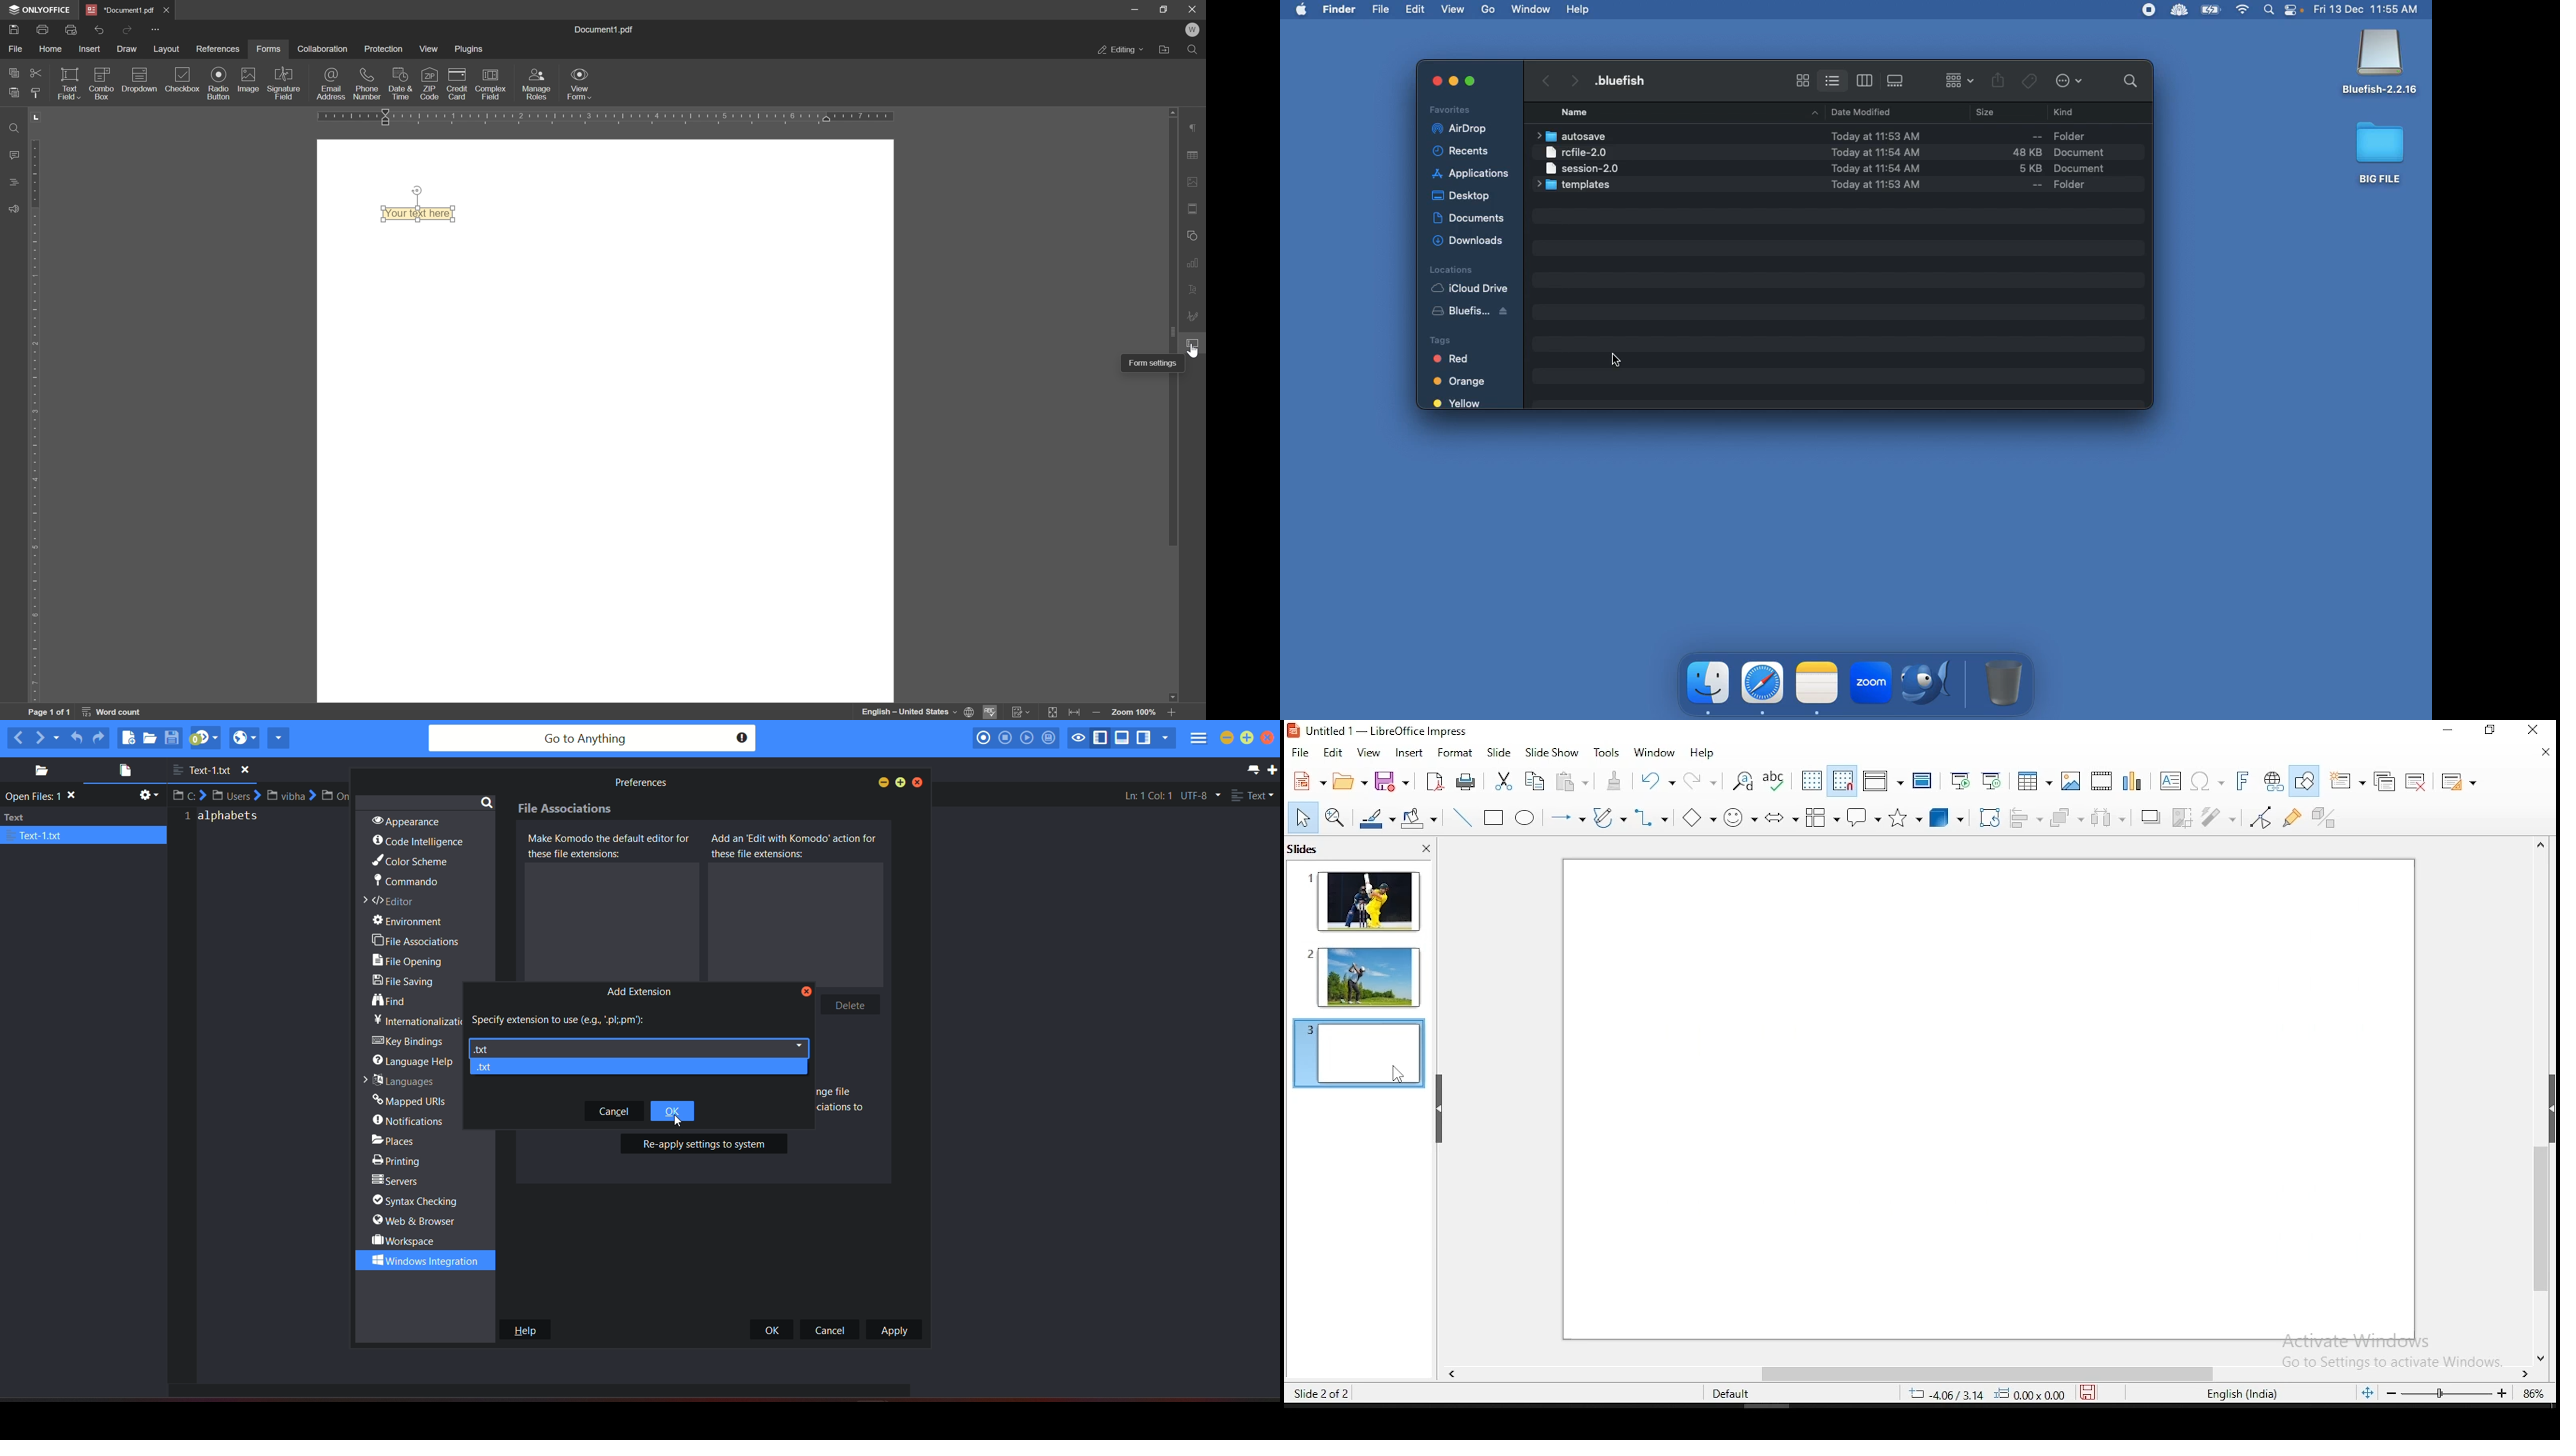 The width and height of the screenshot is (2576, 1456). I want to click on zoom slider, so click(2446, 1394).